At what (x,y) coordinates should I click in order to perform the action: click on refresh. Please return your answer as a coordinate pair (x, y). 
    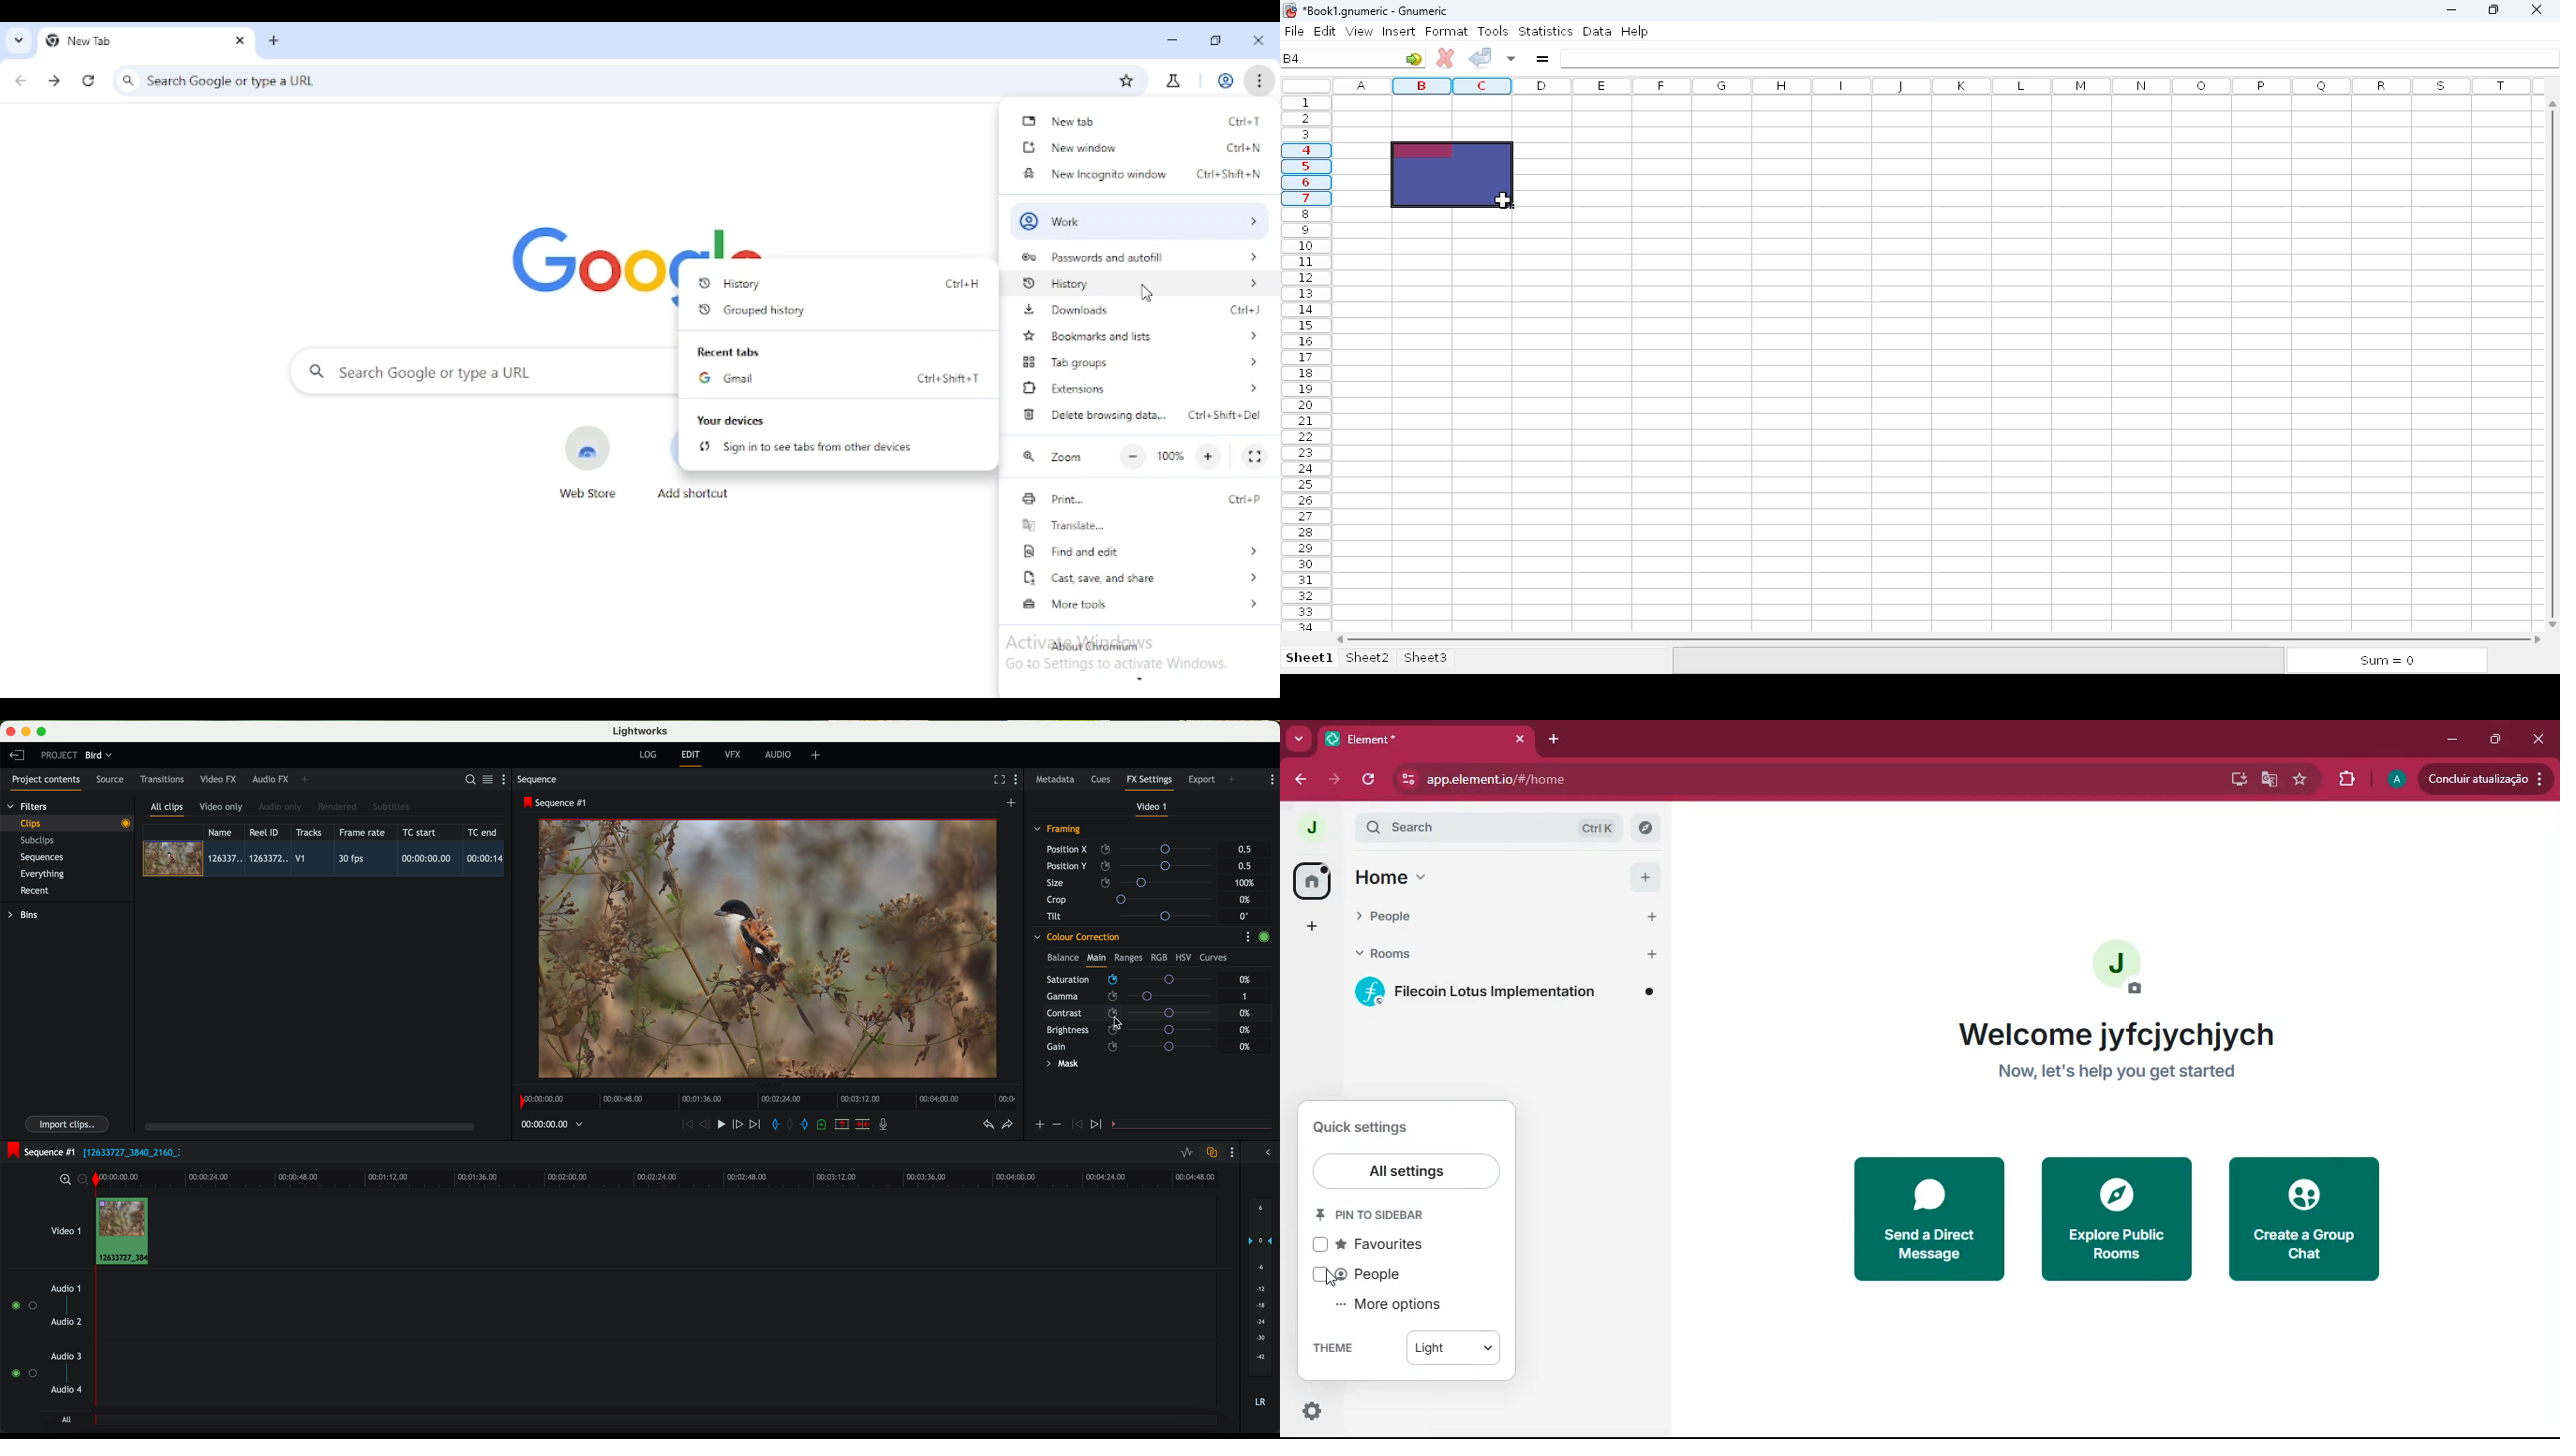
    Looking at the image, I should click on (1371, 779).